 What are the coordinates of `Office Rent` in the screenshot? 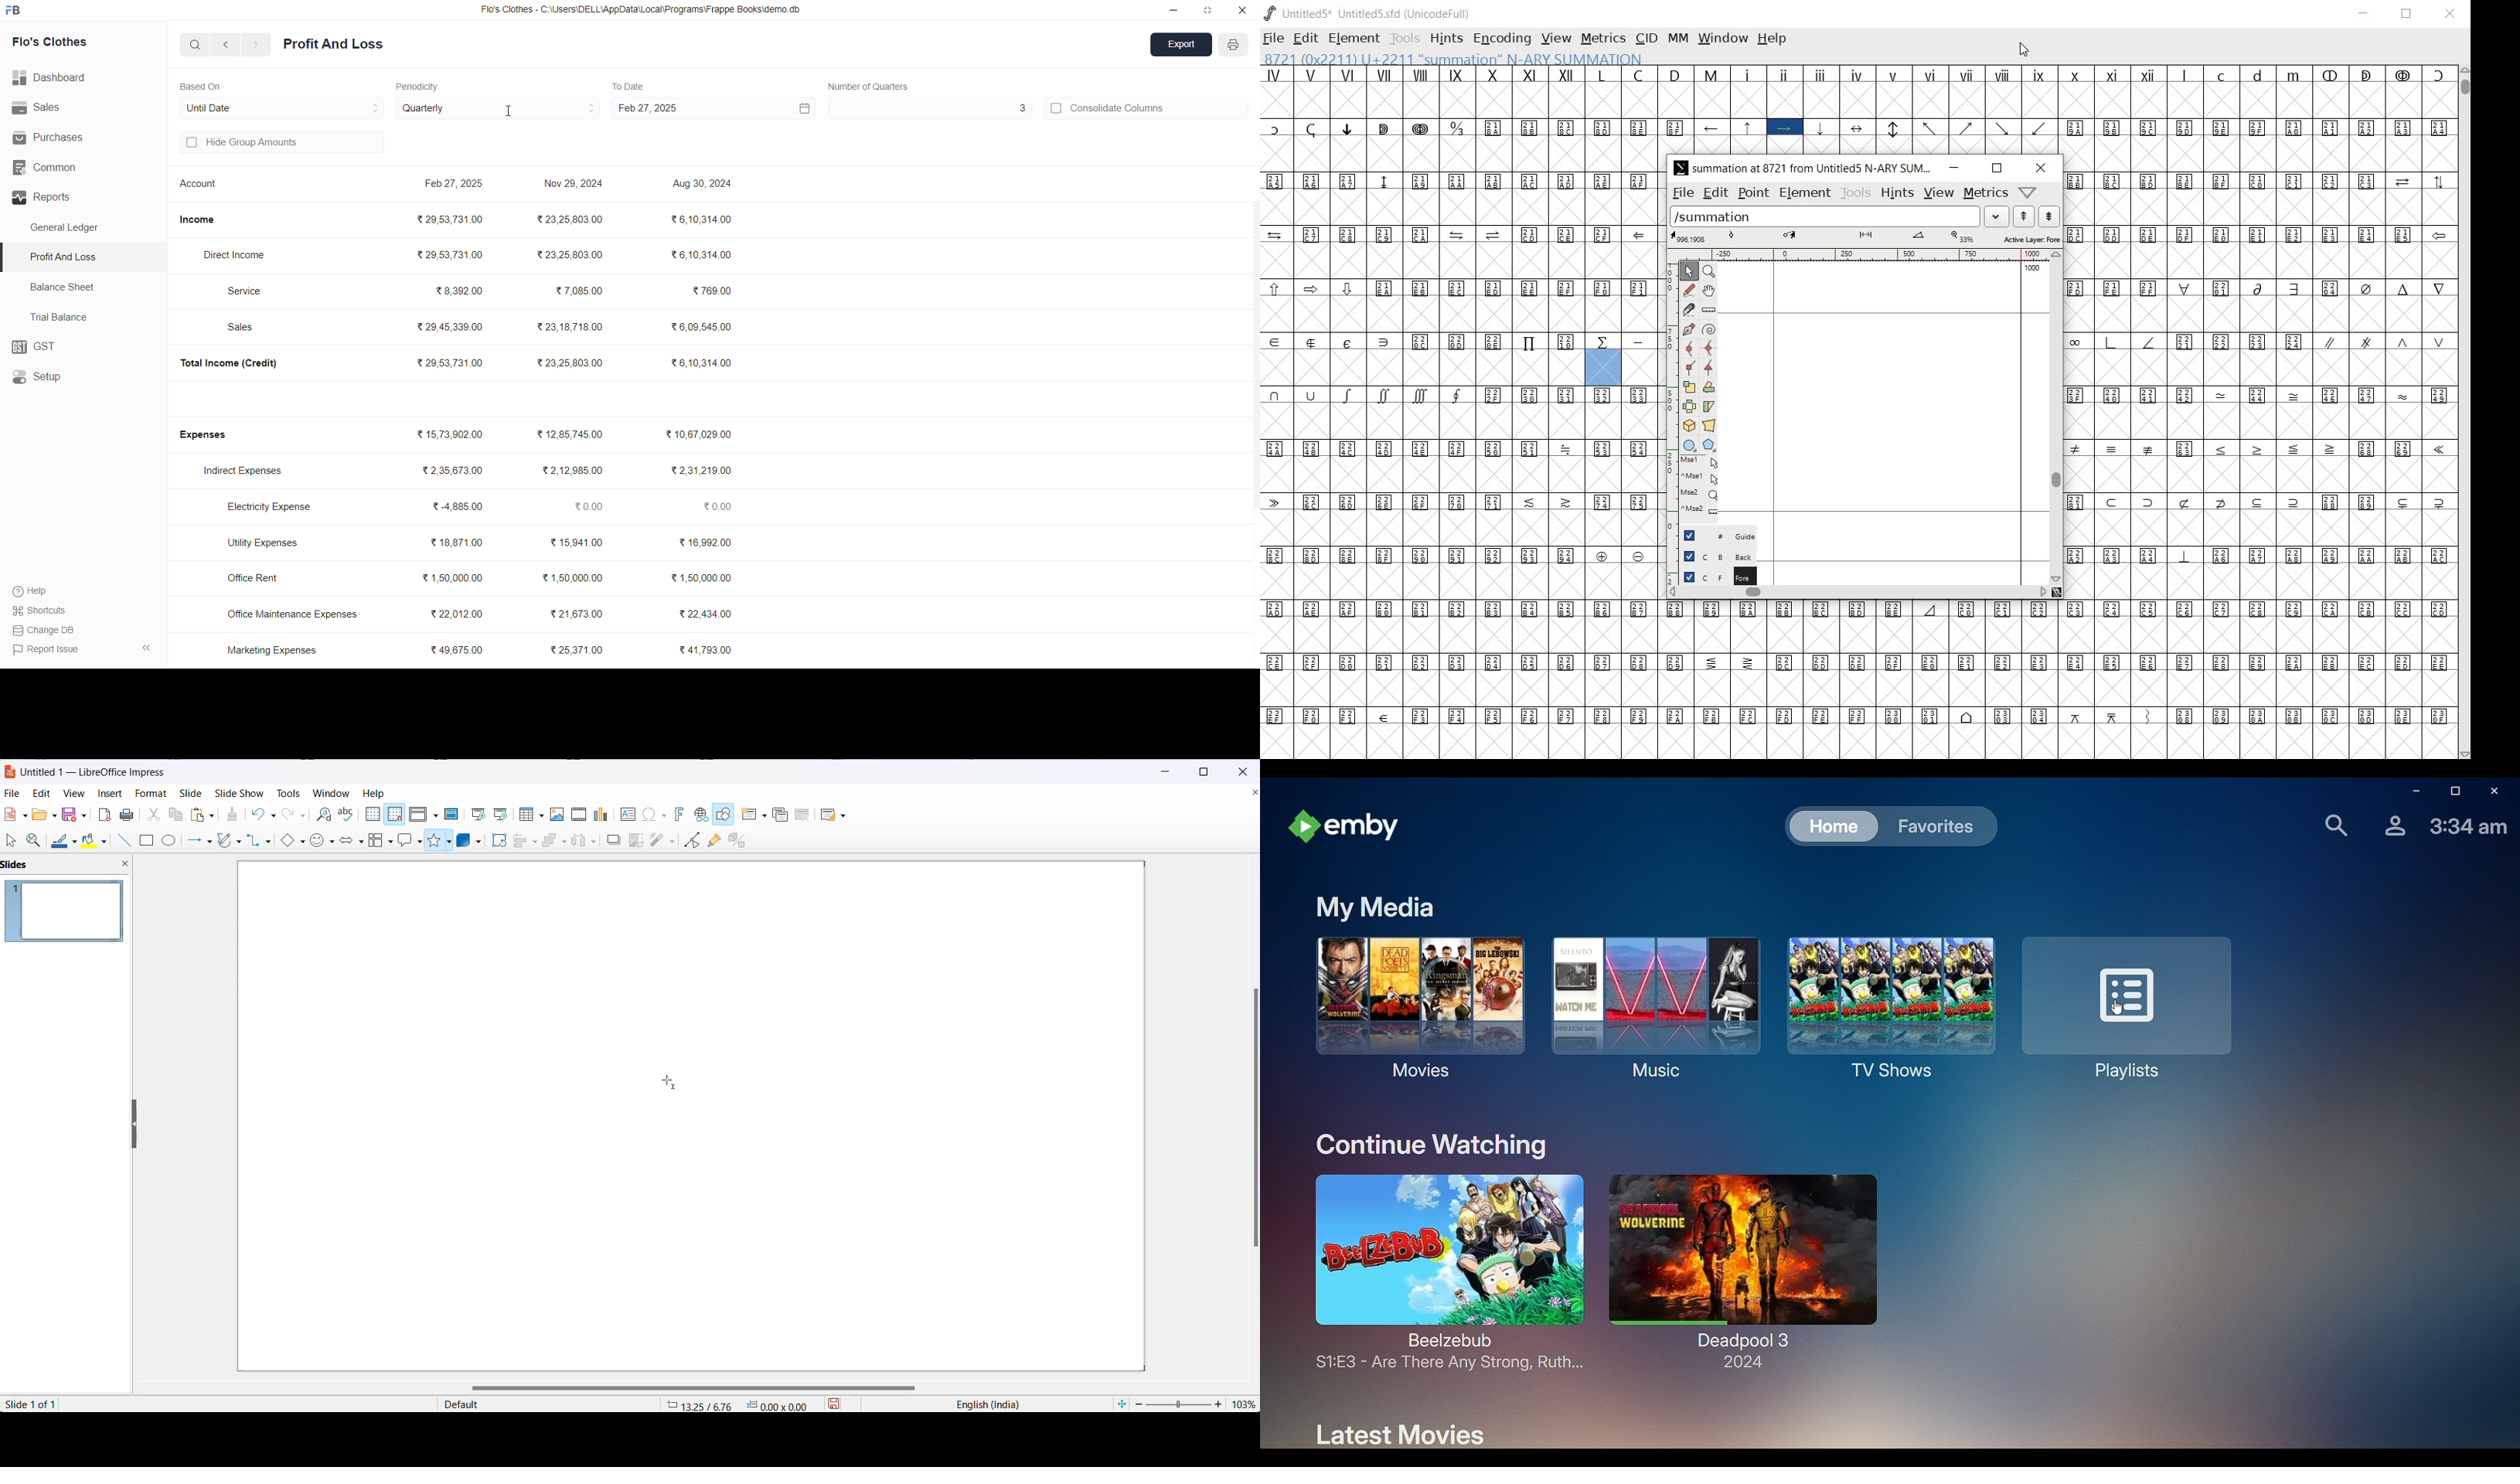 It's located at (264, 579).